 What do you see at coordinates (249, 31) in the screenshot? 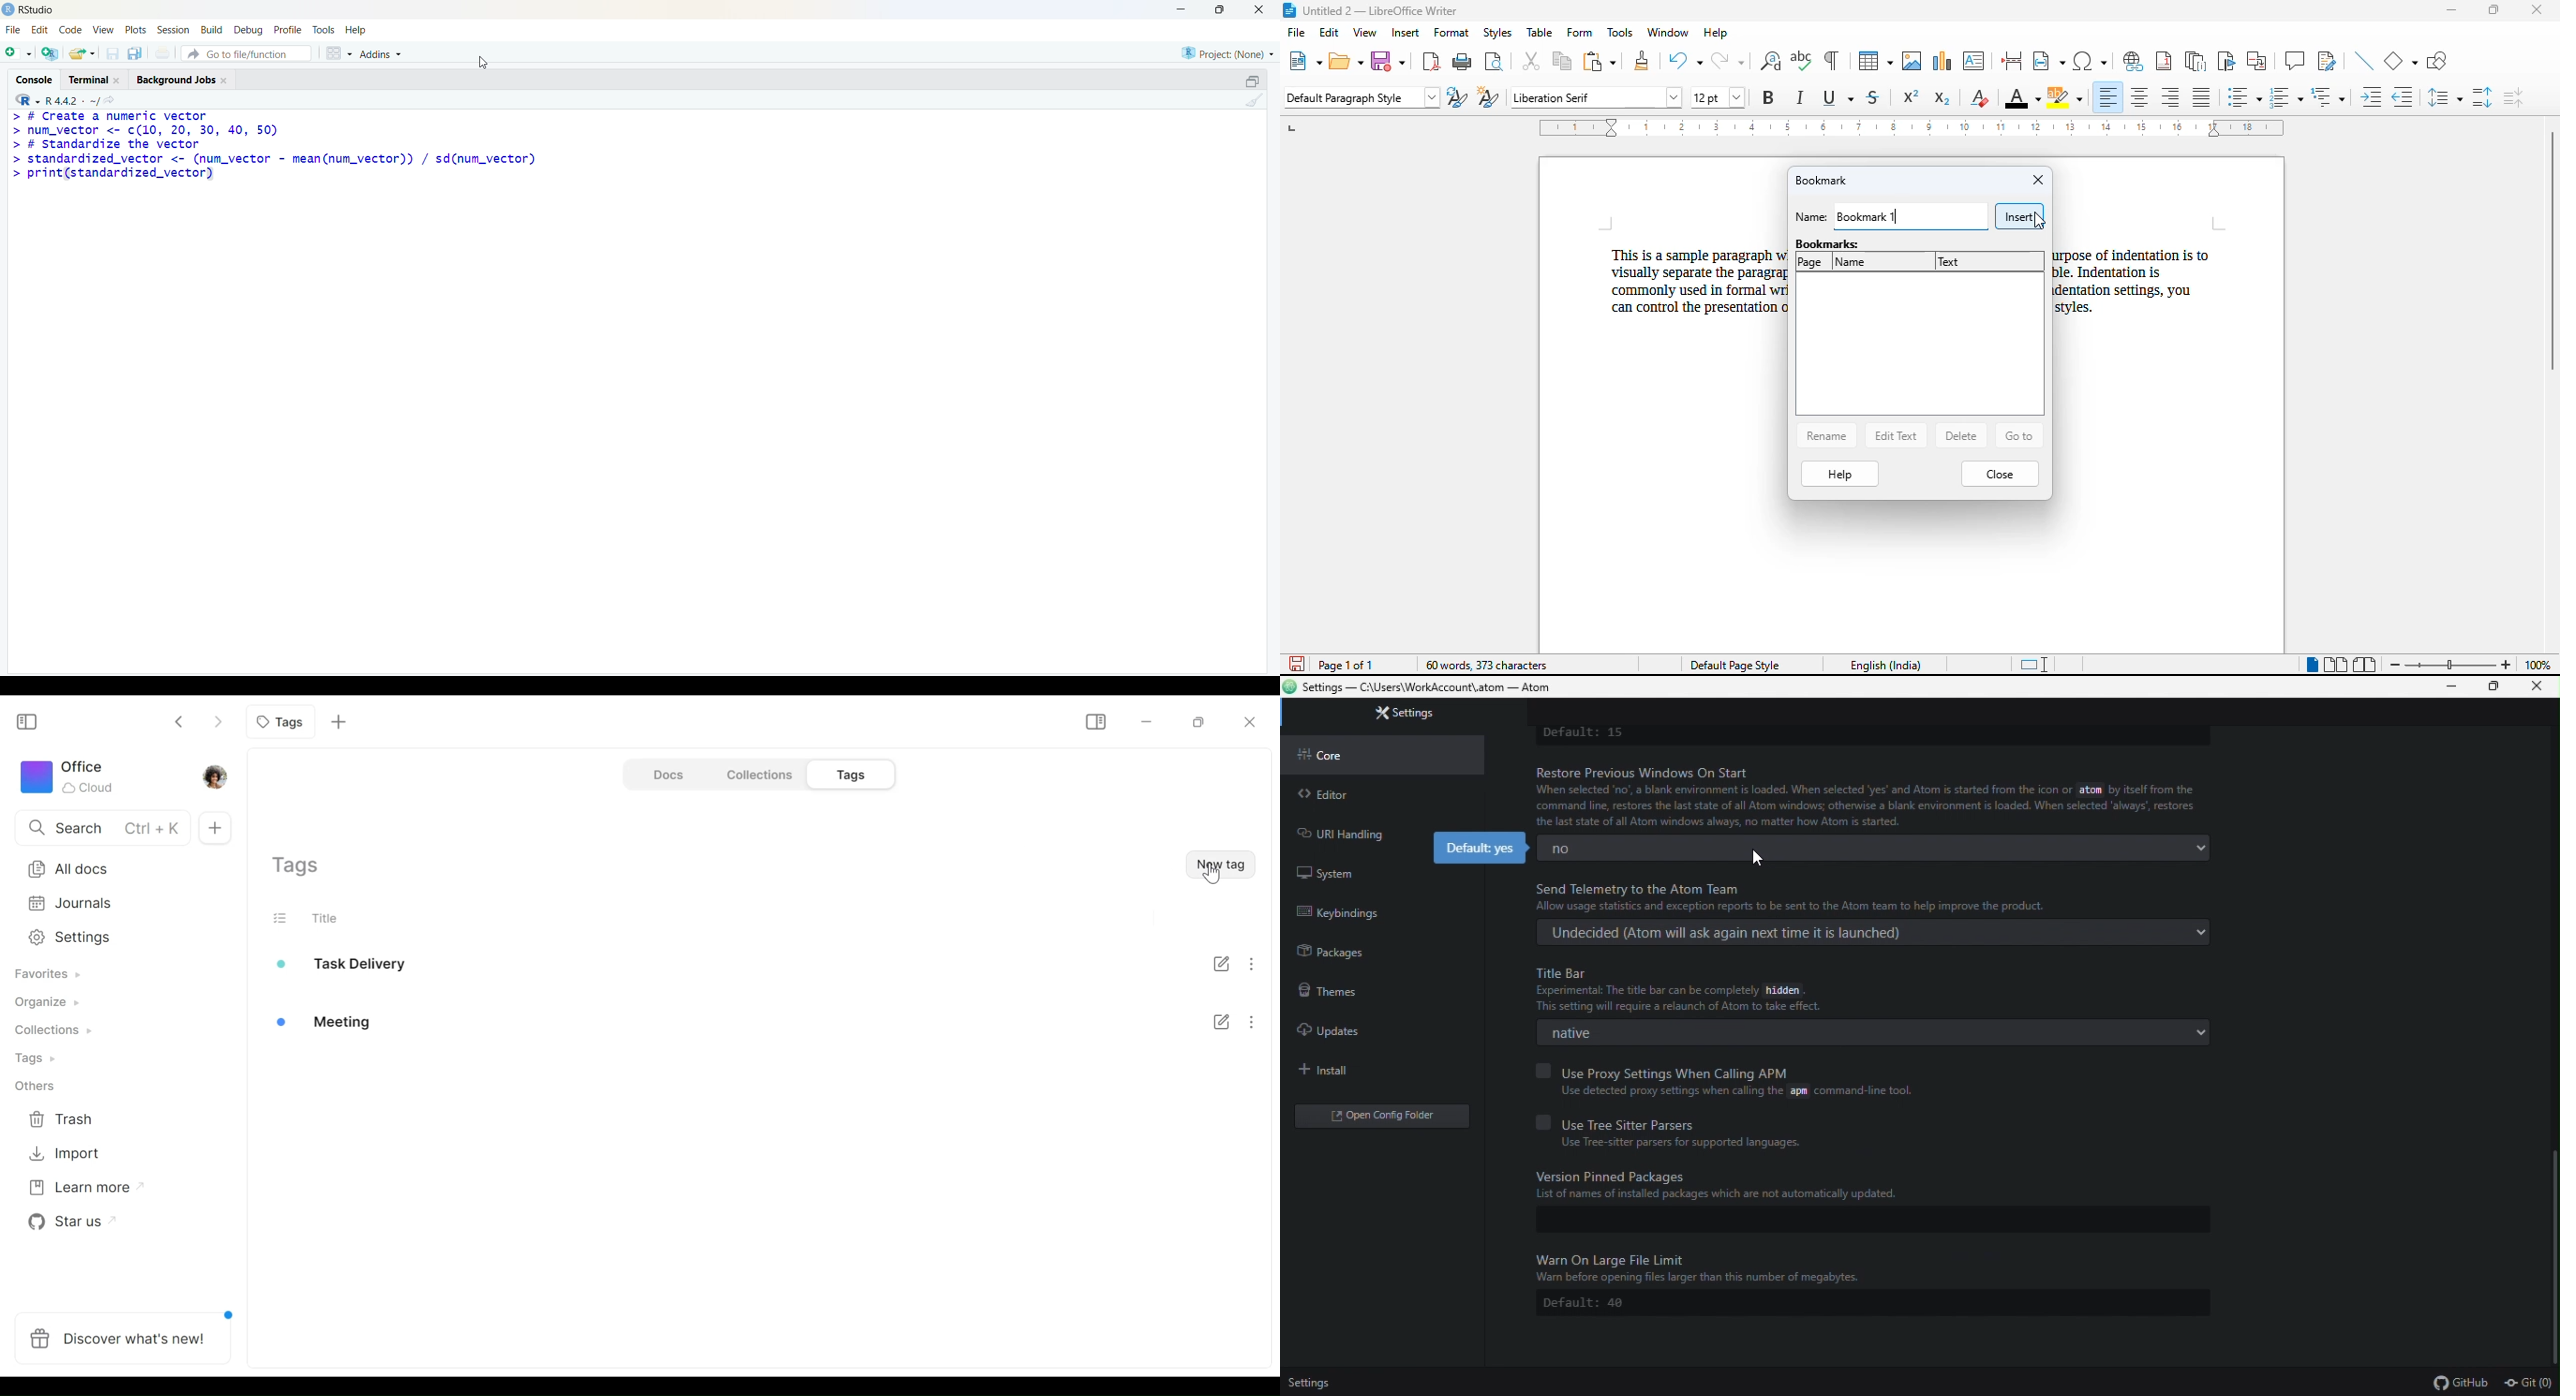
I see `debug` at bounding box center [249, 31].